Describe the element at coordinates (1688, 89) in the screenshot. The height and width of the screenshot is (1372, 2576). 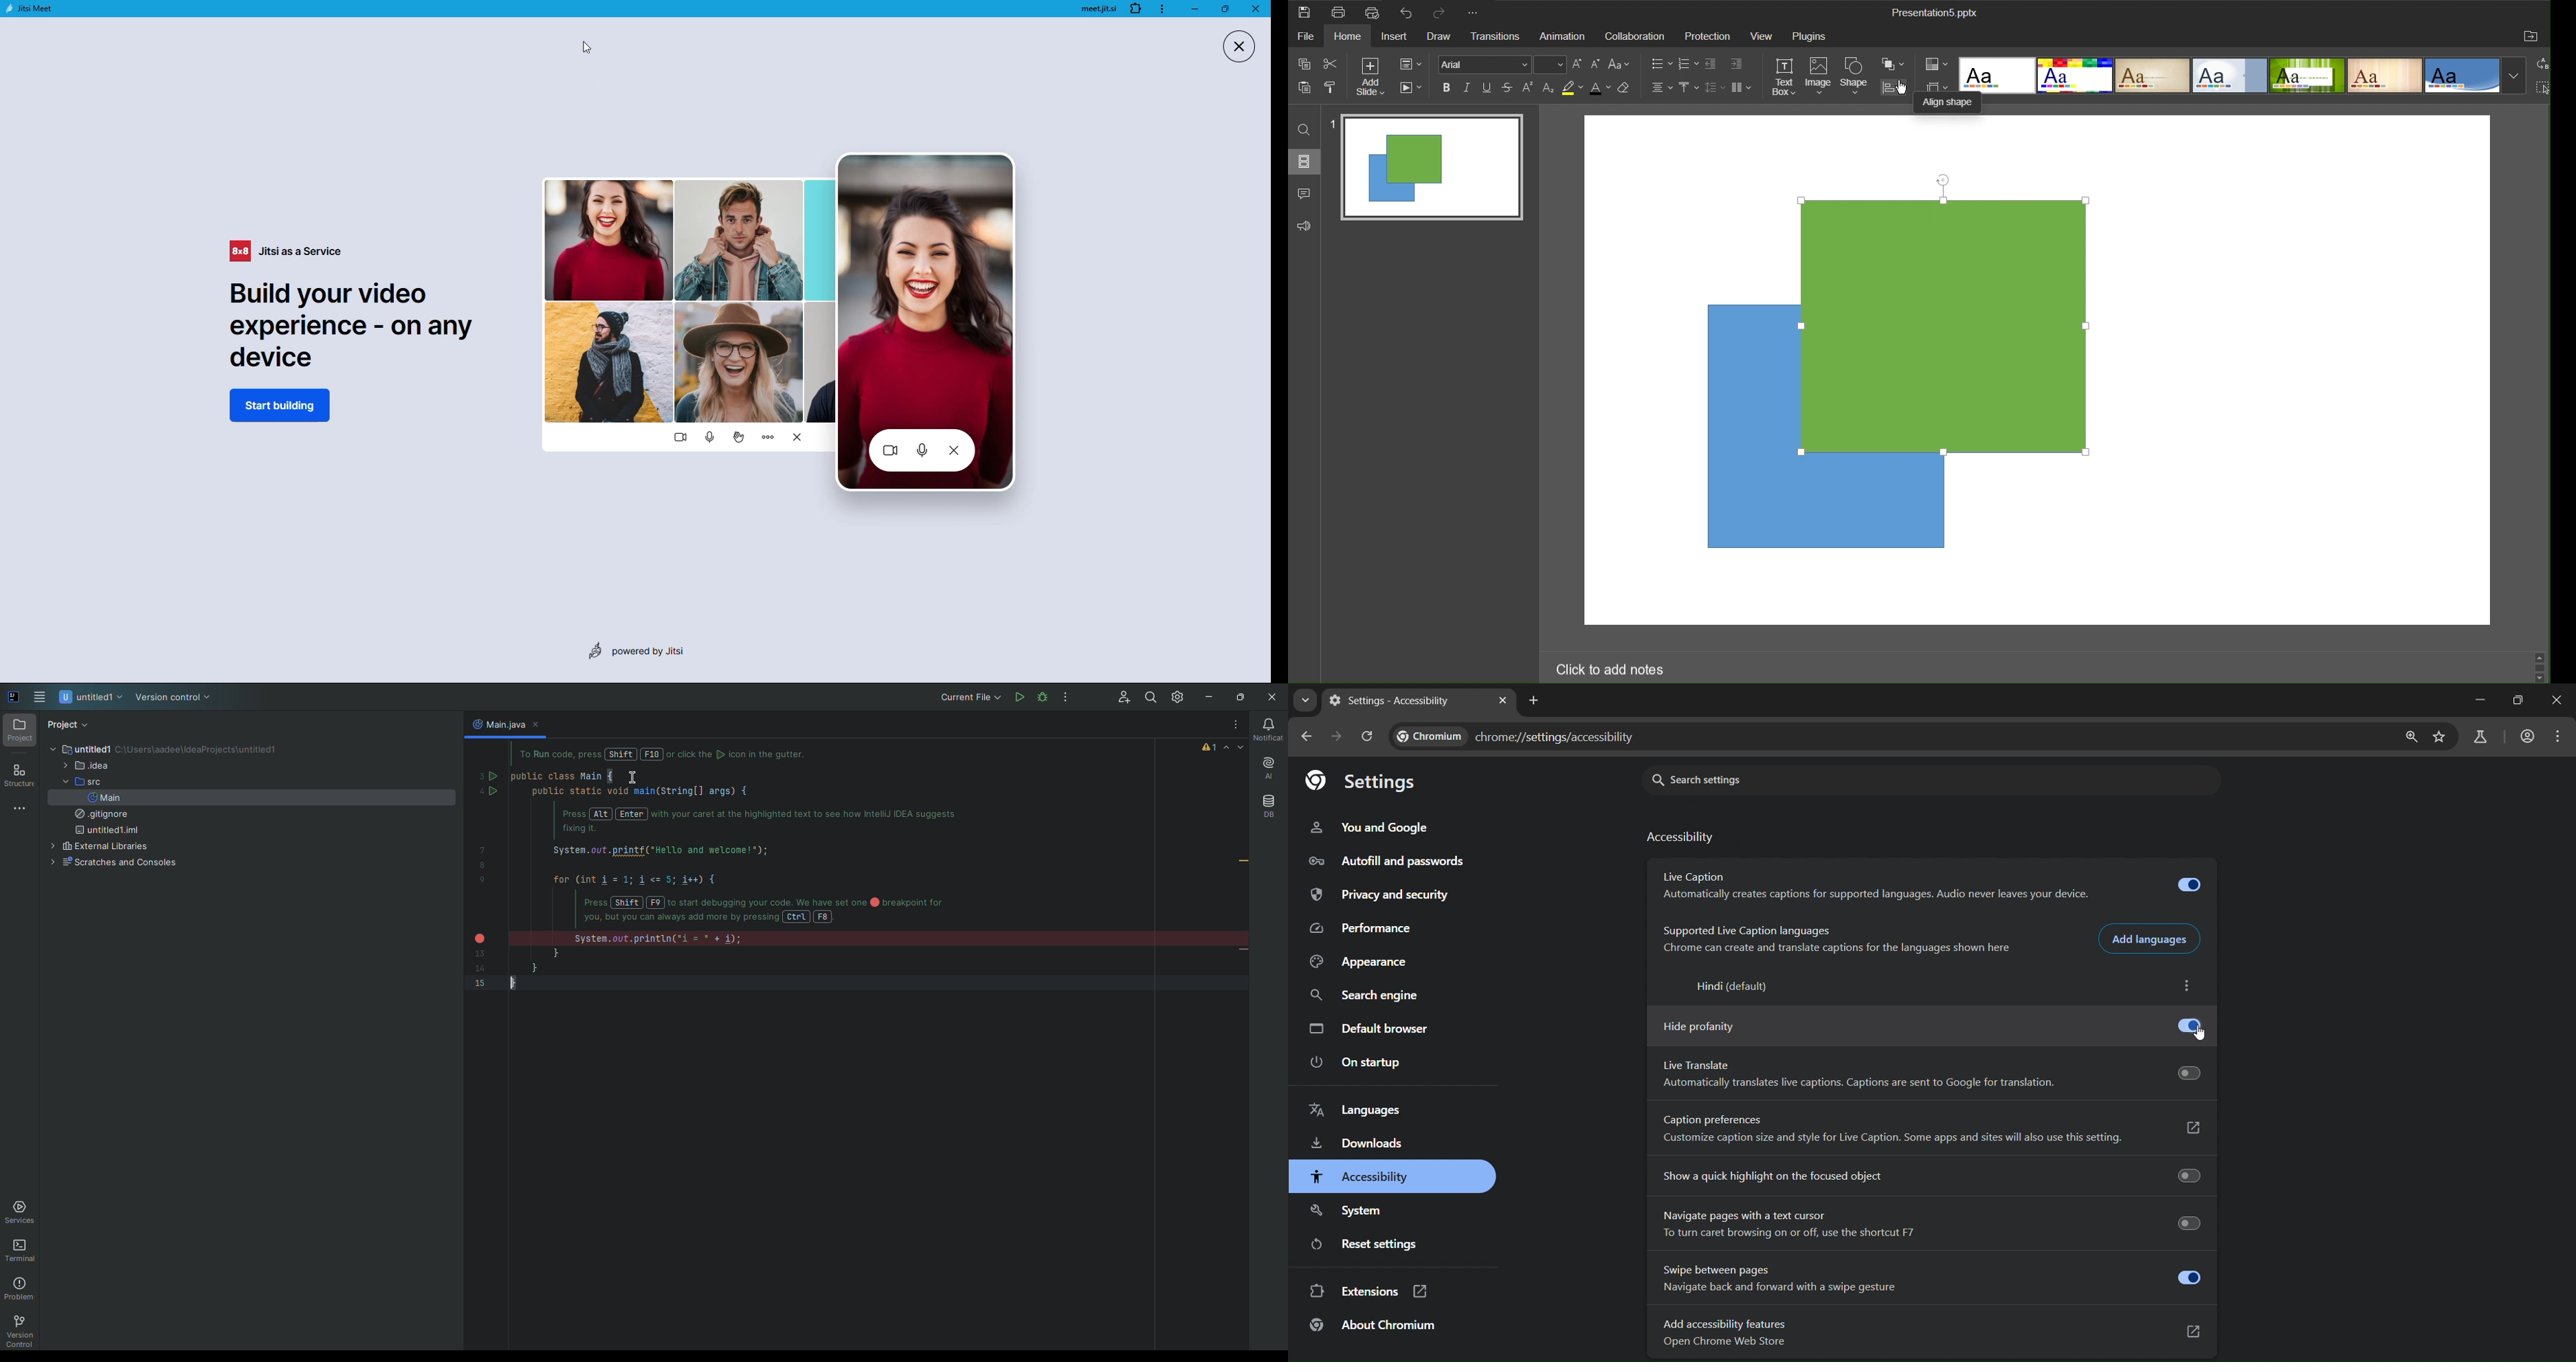
I see `Vertical Align` at that location.